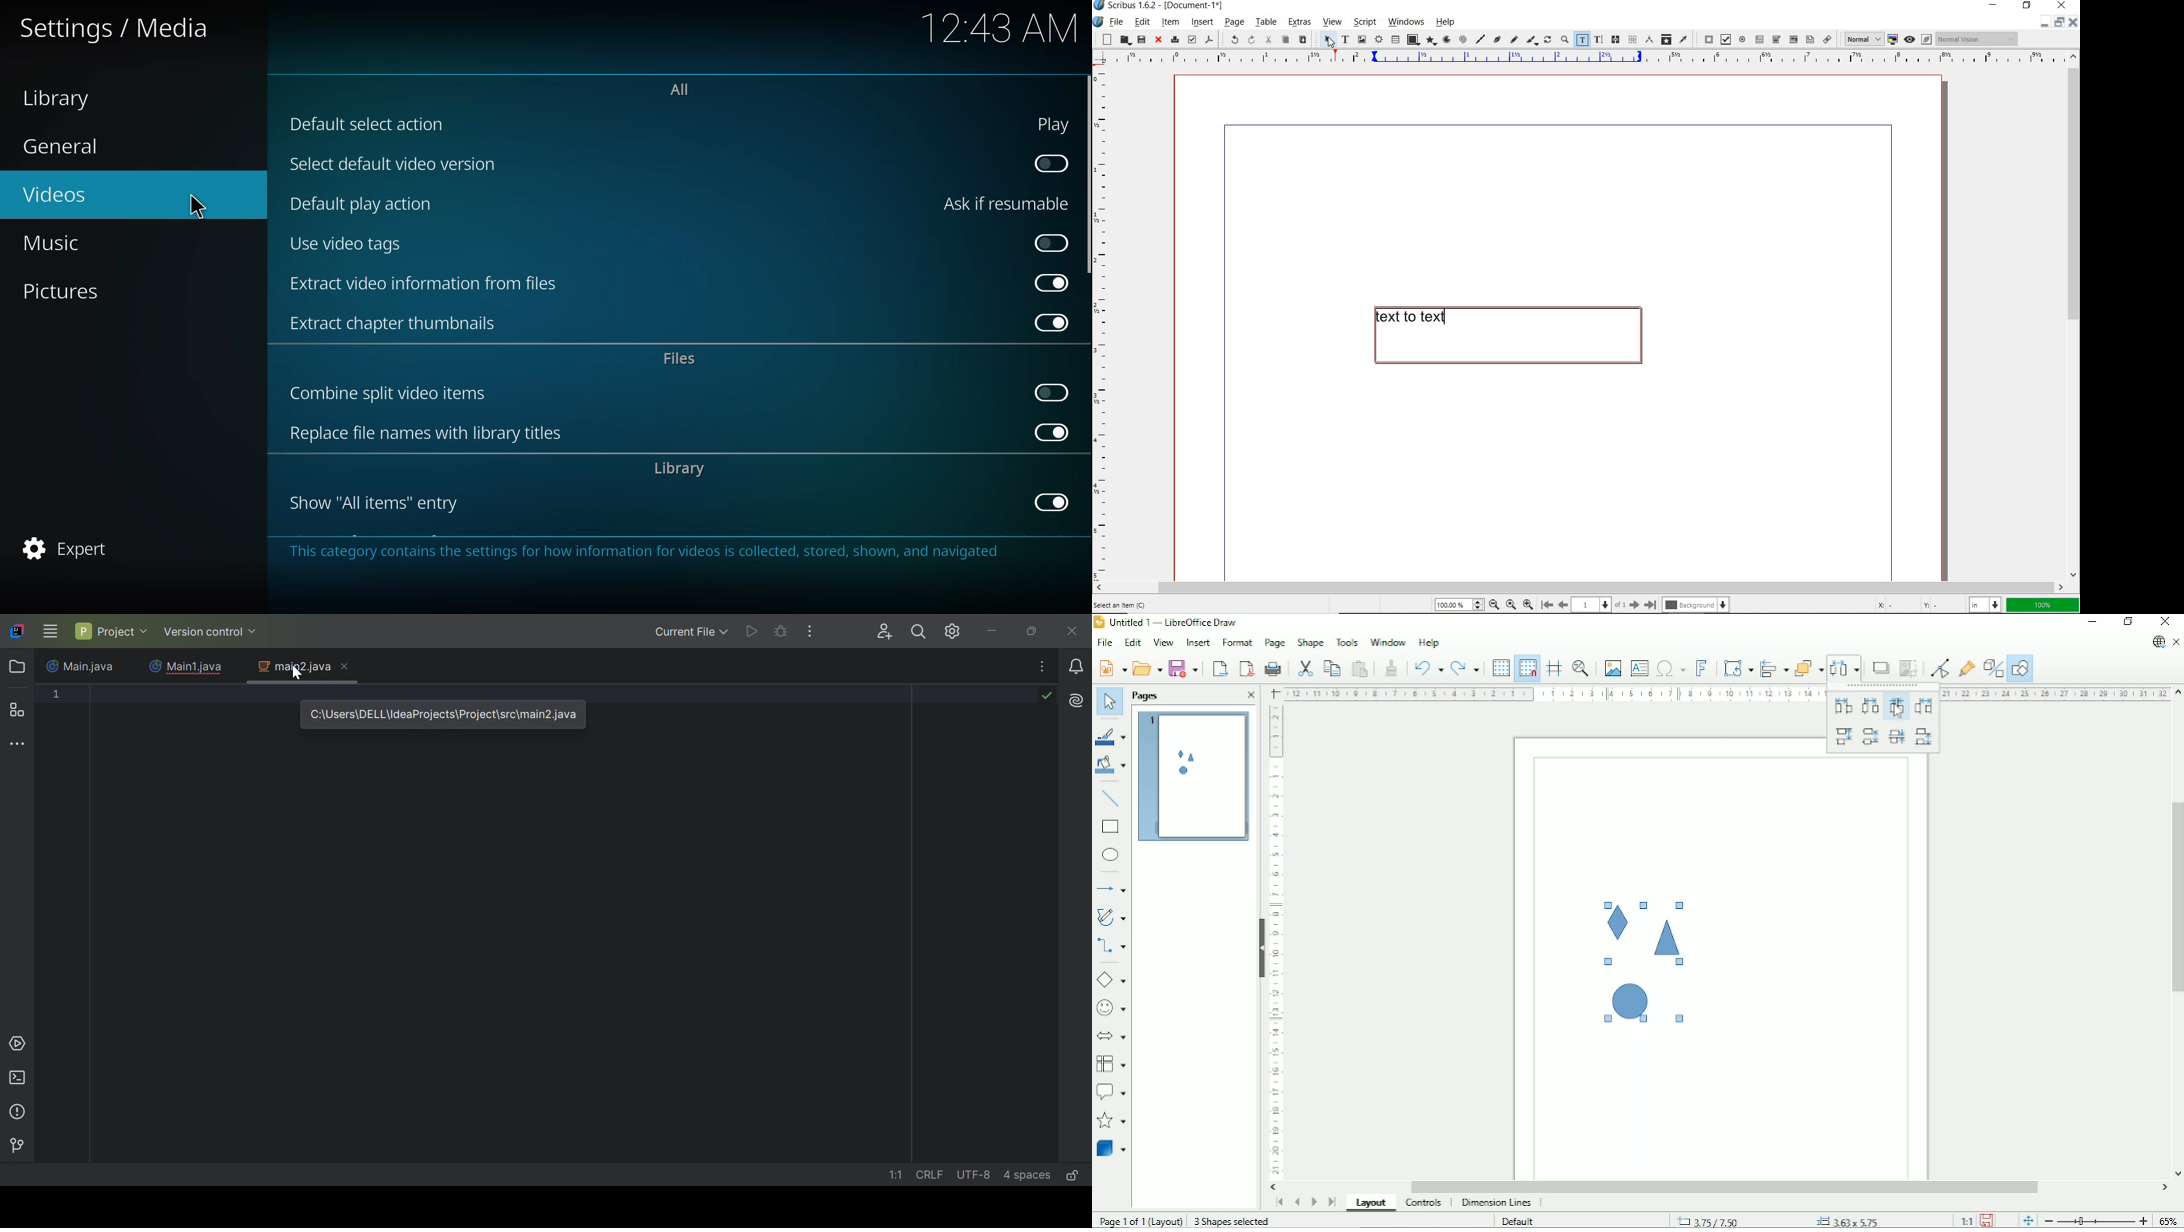 The image size is (2184, 1232). I want to click on Export, so click(1219, 668).